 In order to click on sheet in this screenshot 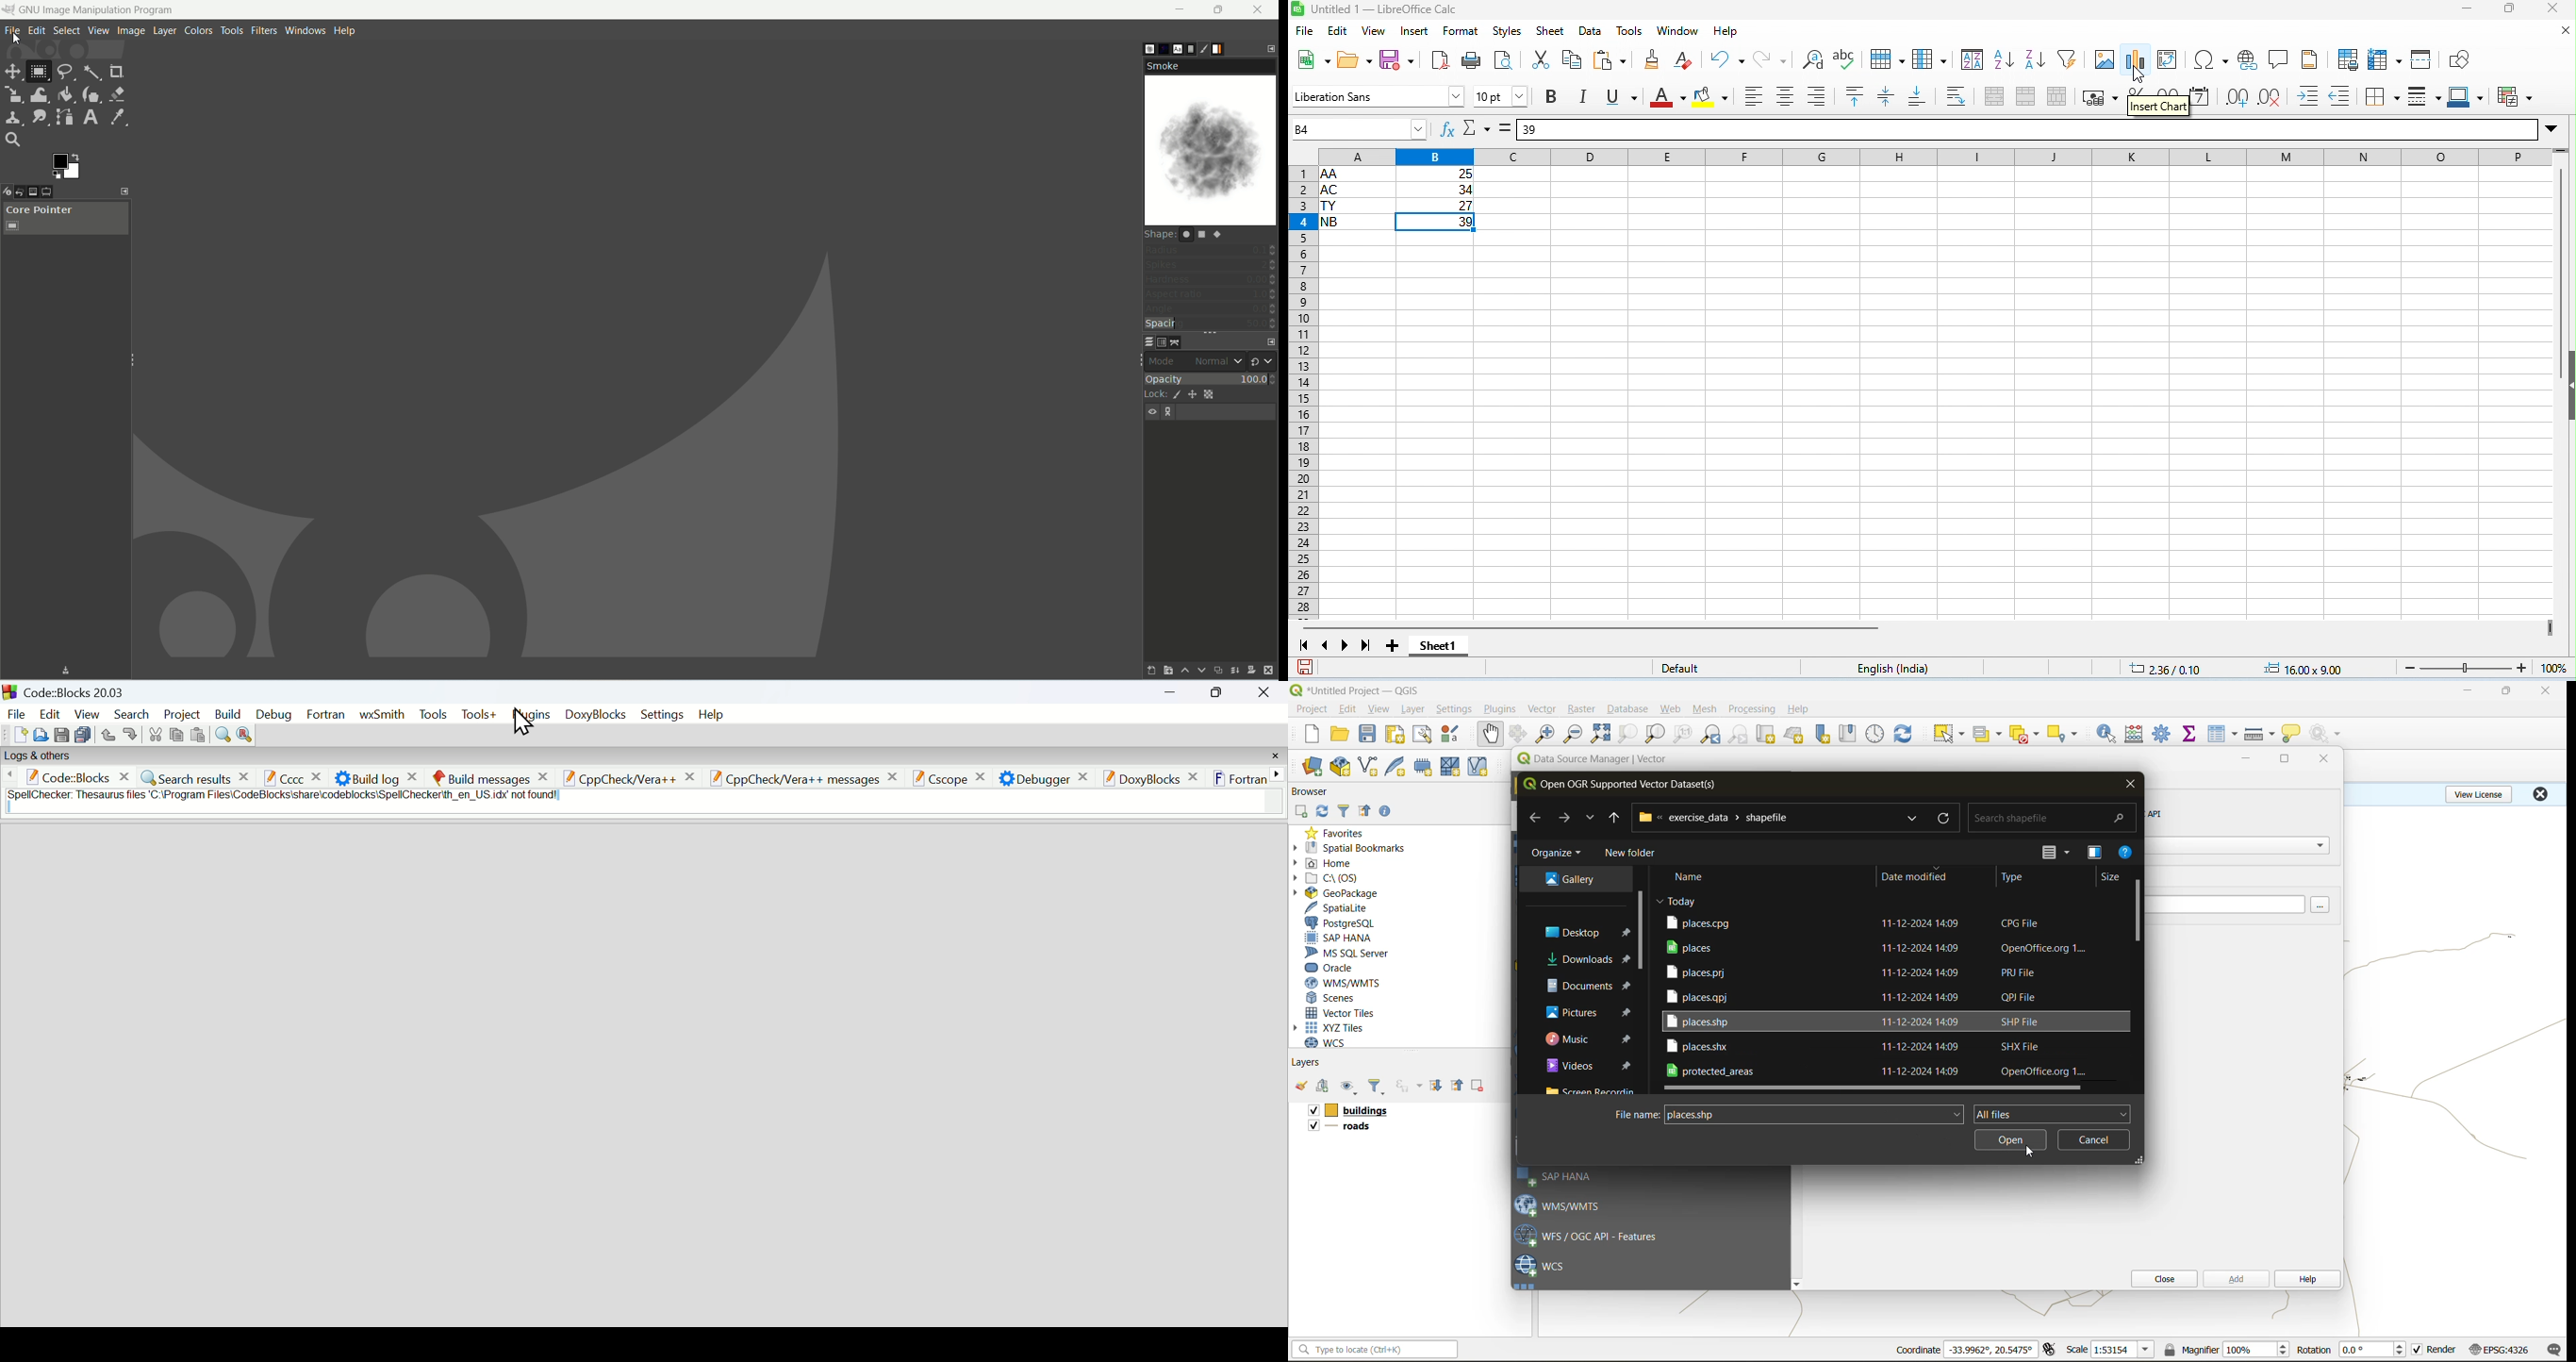, I will do `click(1552, 32)`.